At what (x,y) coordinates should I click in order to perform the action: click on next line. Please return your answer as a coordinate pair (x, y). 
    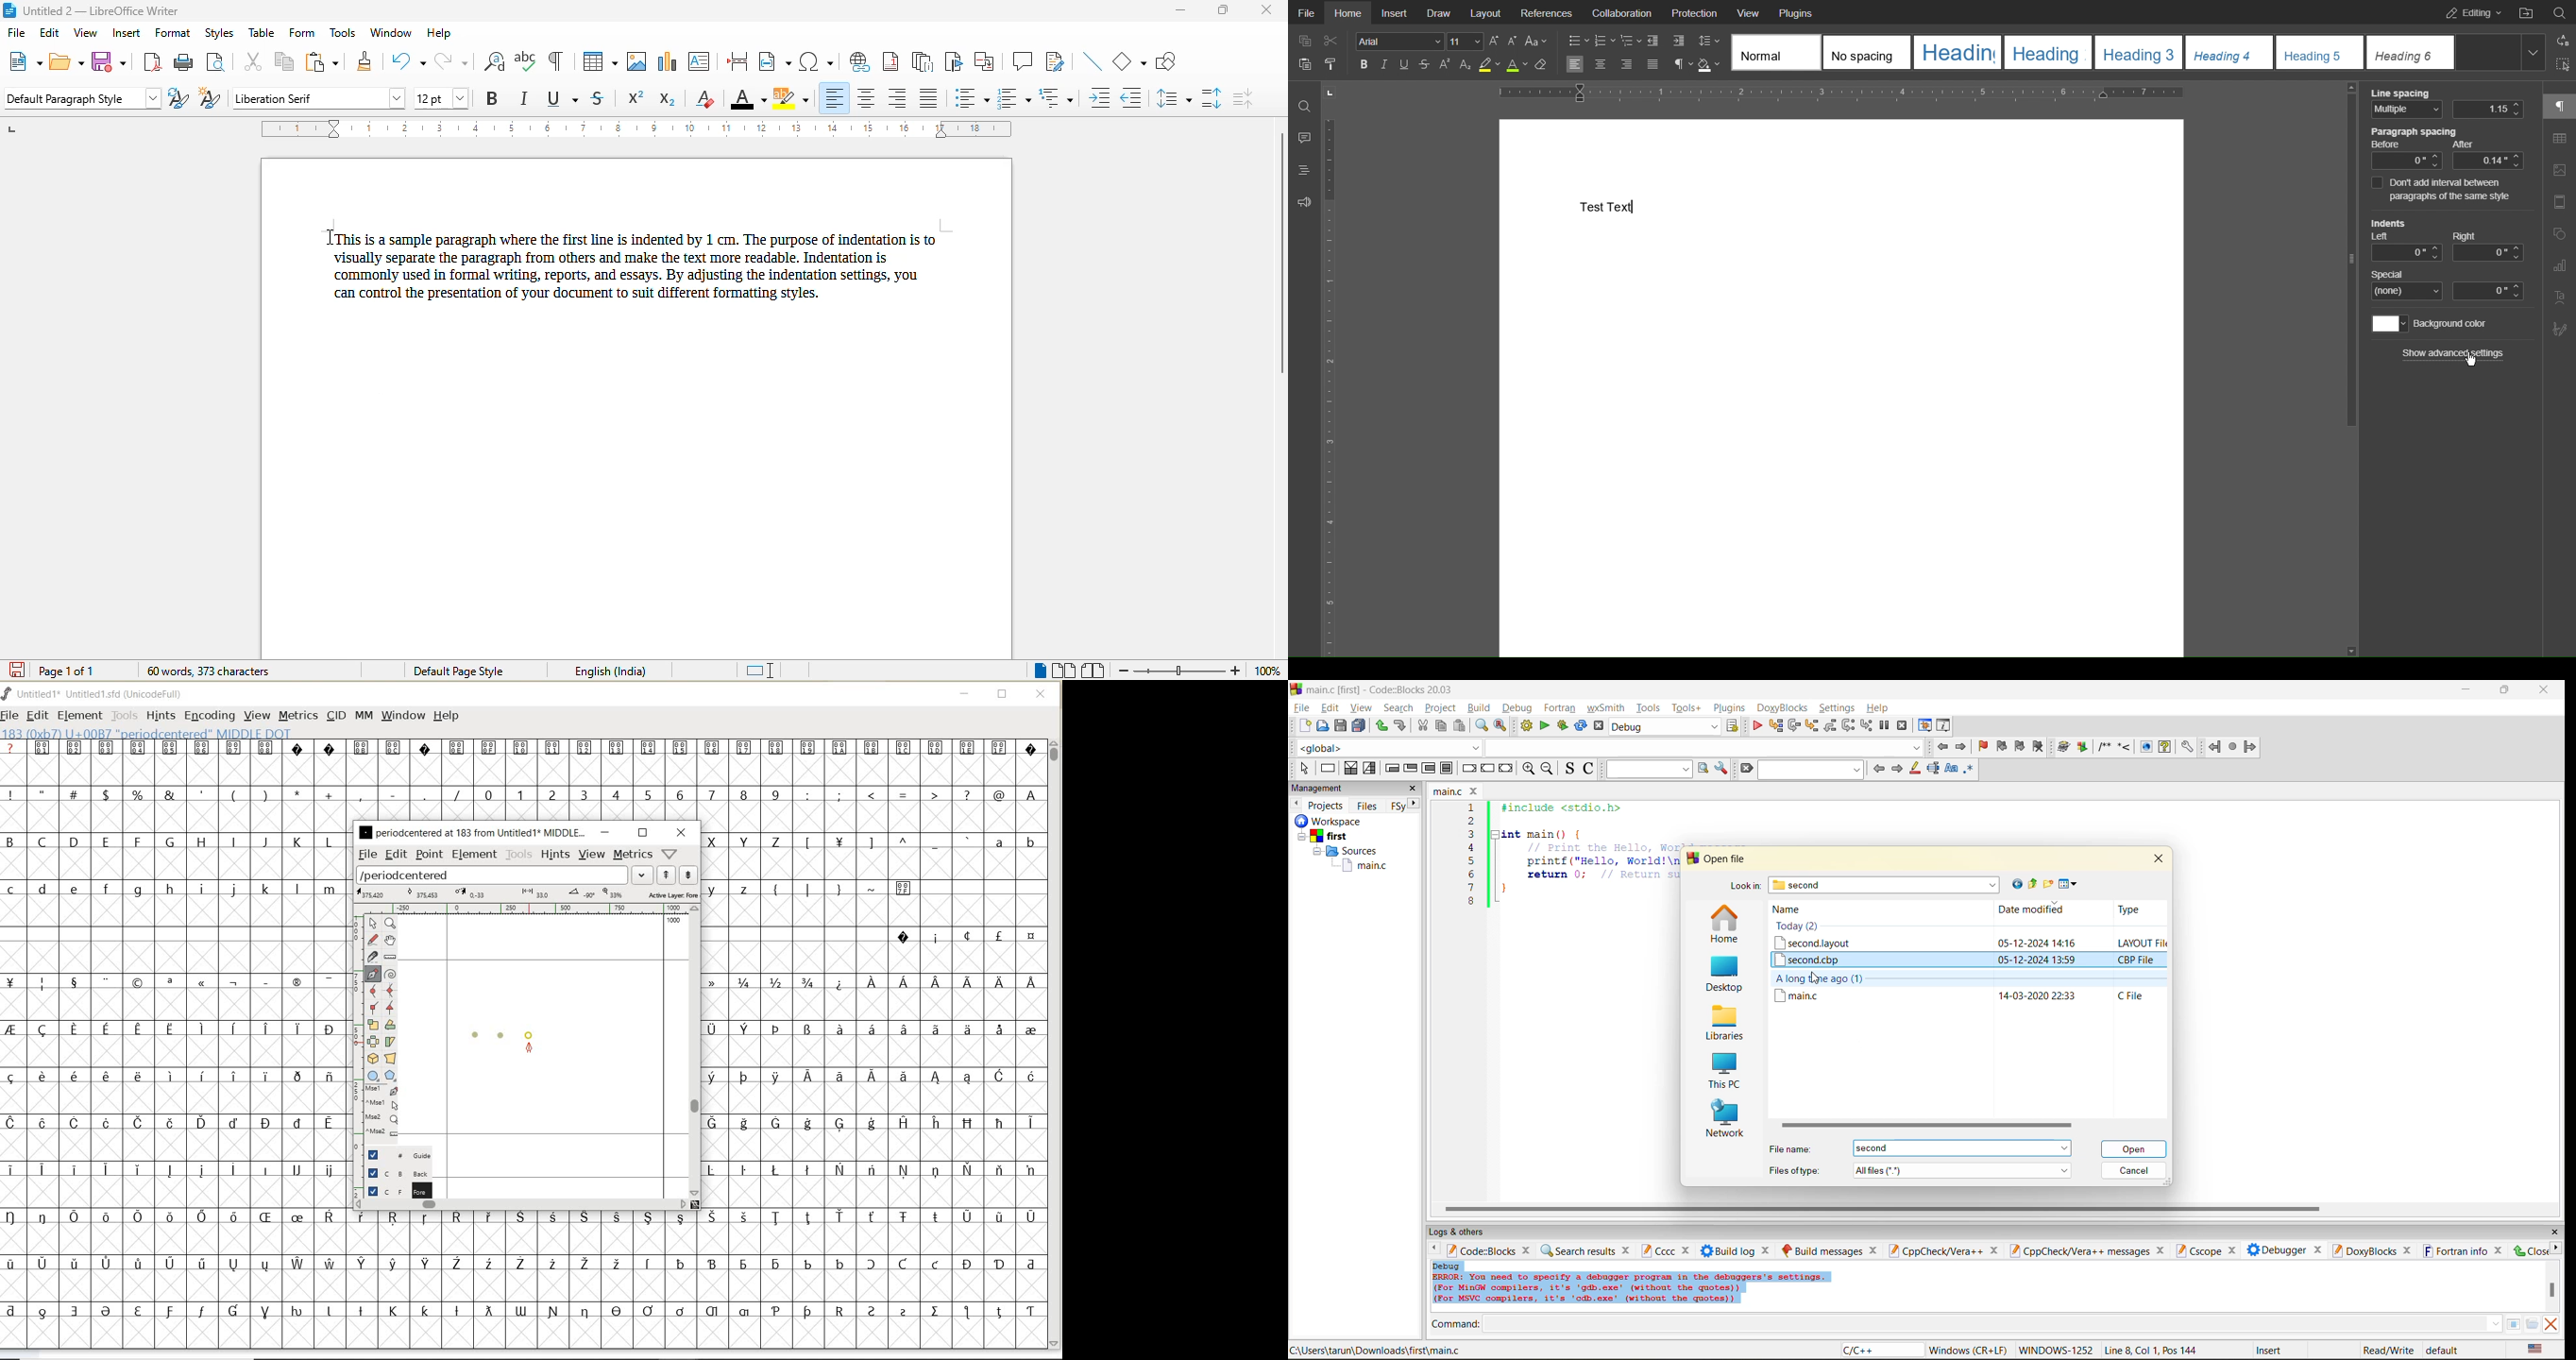
    Looking at the image, I should click on (1793, 726).